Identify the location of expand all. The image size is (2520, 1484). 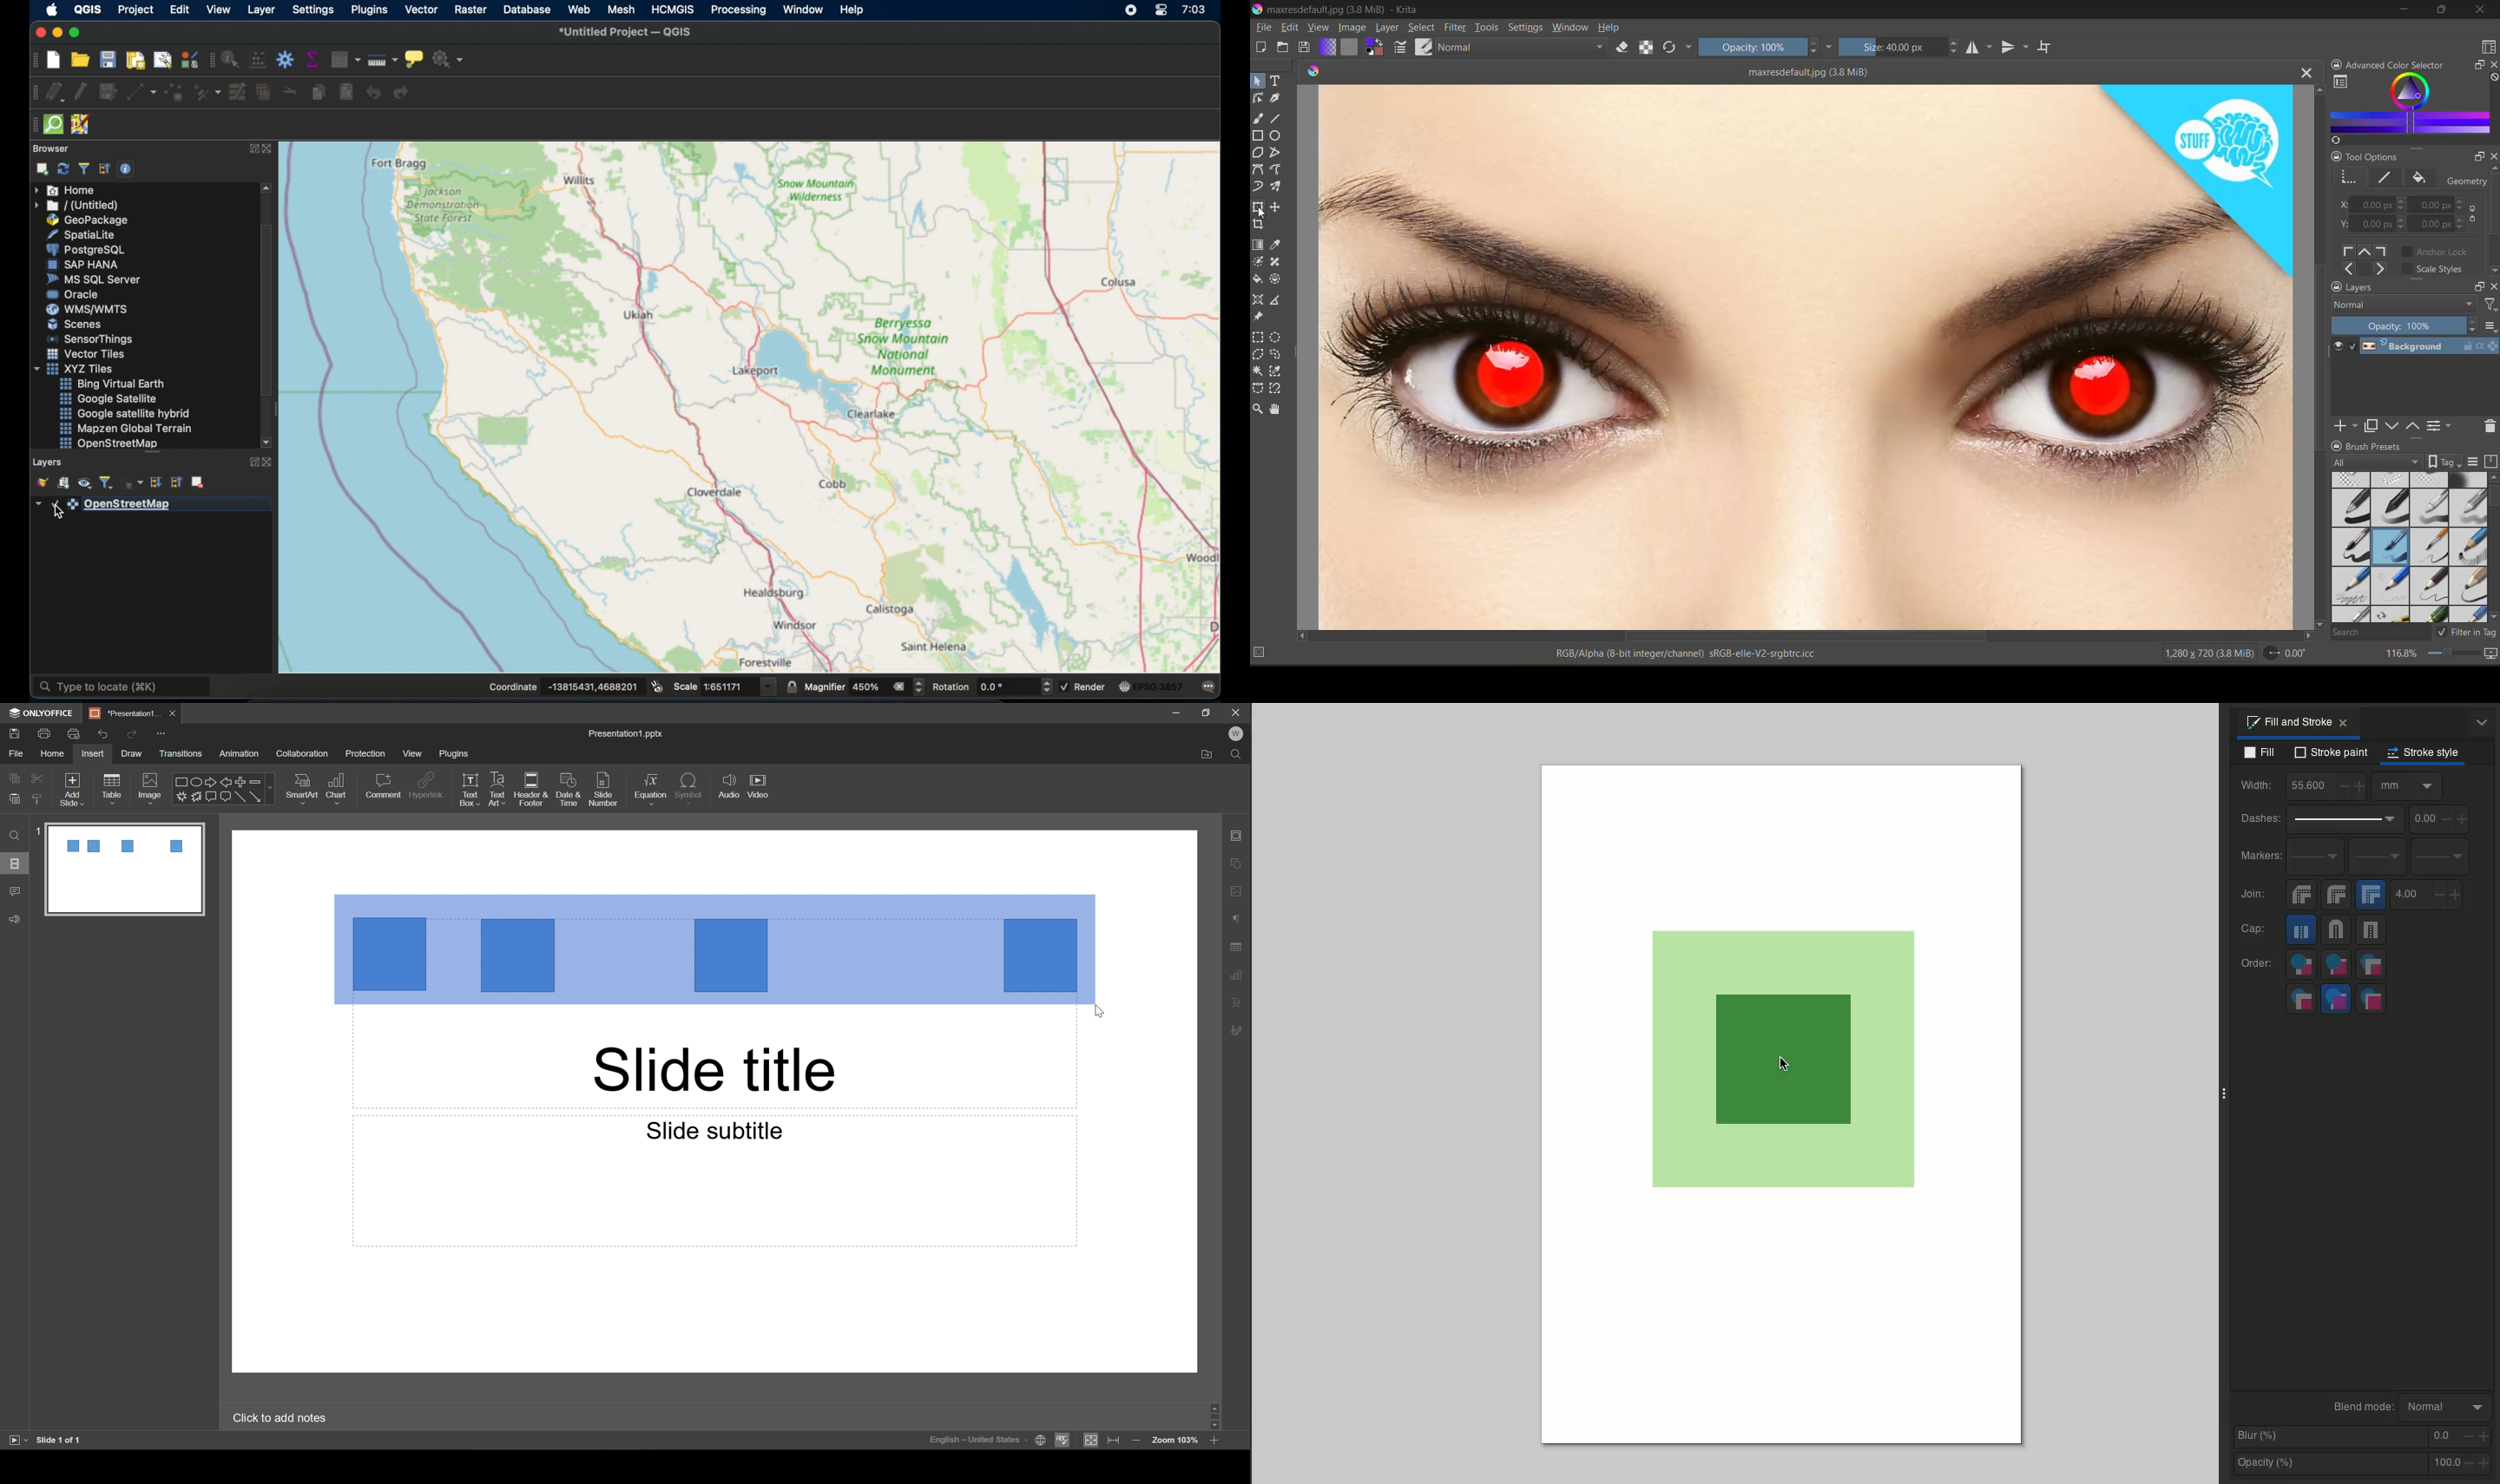
(156, 484).